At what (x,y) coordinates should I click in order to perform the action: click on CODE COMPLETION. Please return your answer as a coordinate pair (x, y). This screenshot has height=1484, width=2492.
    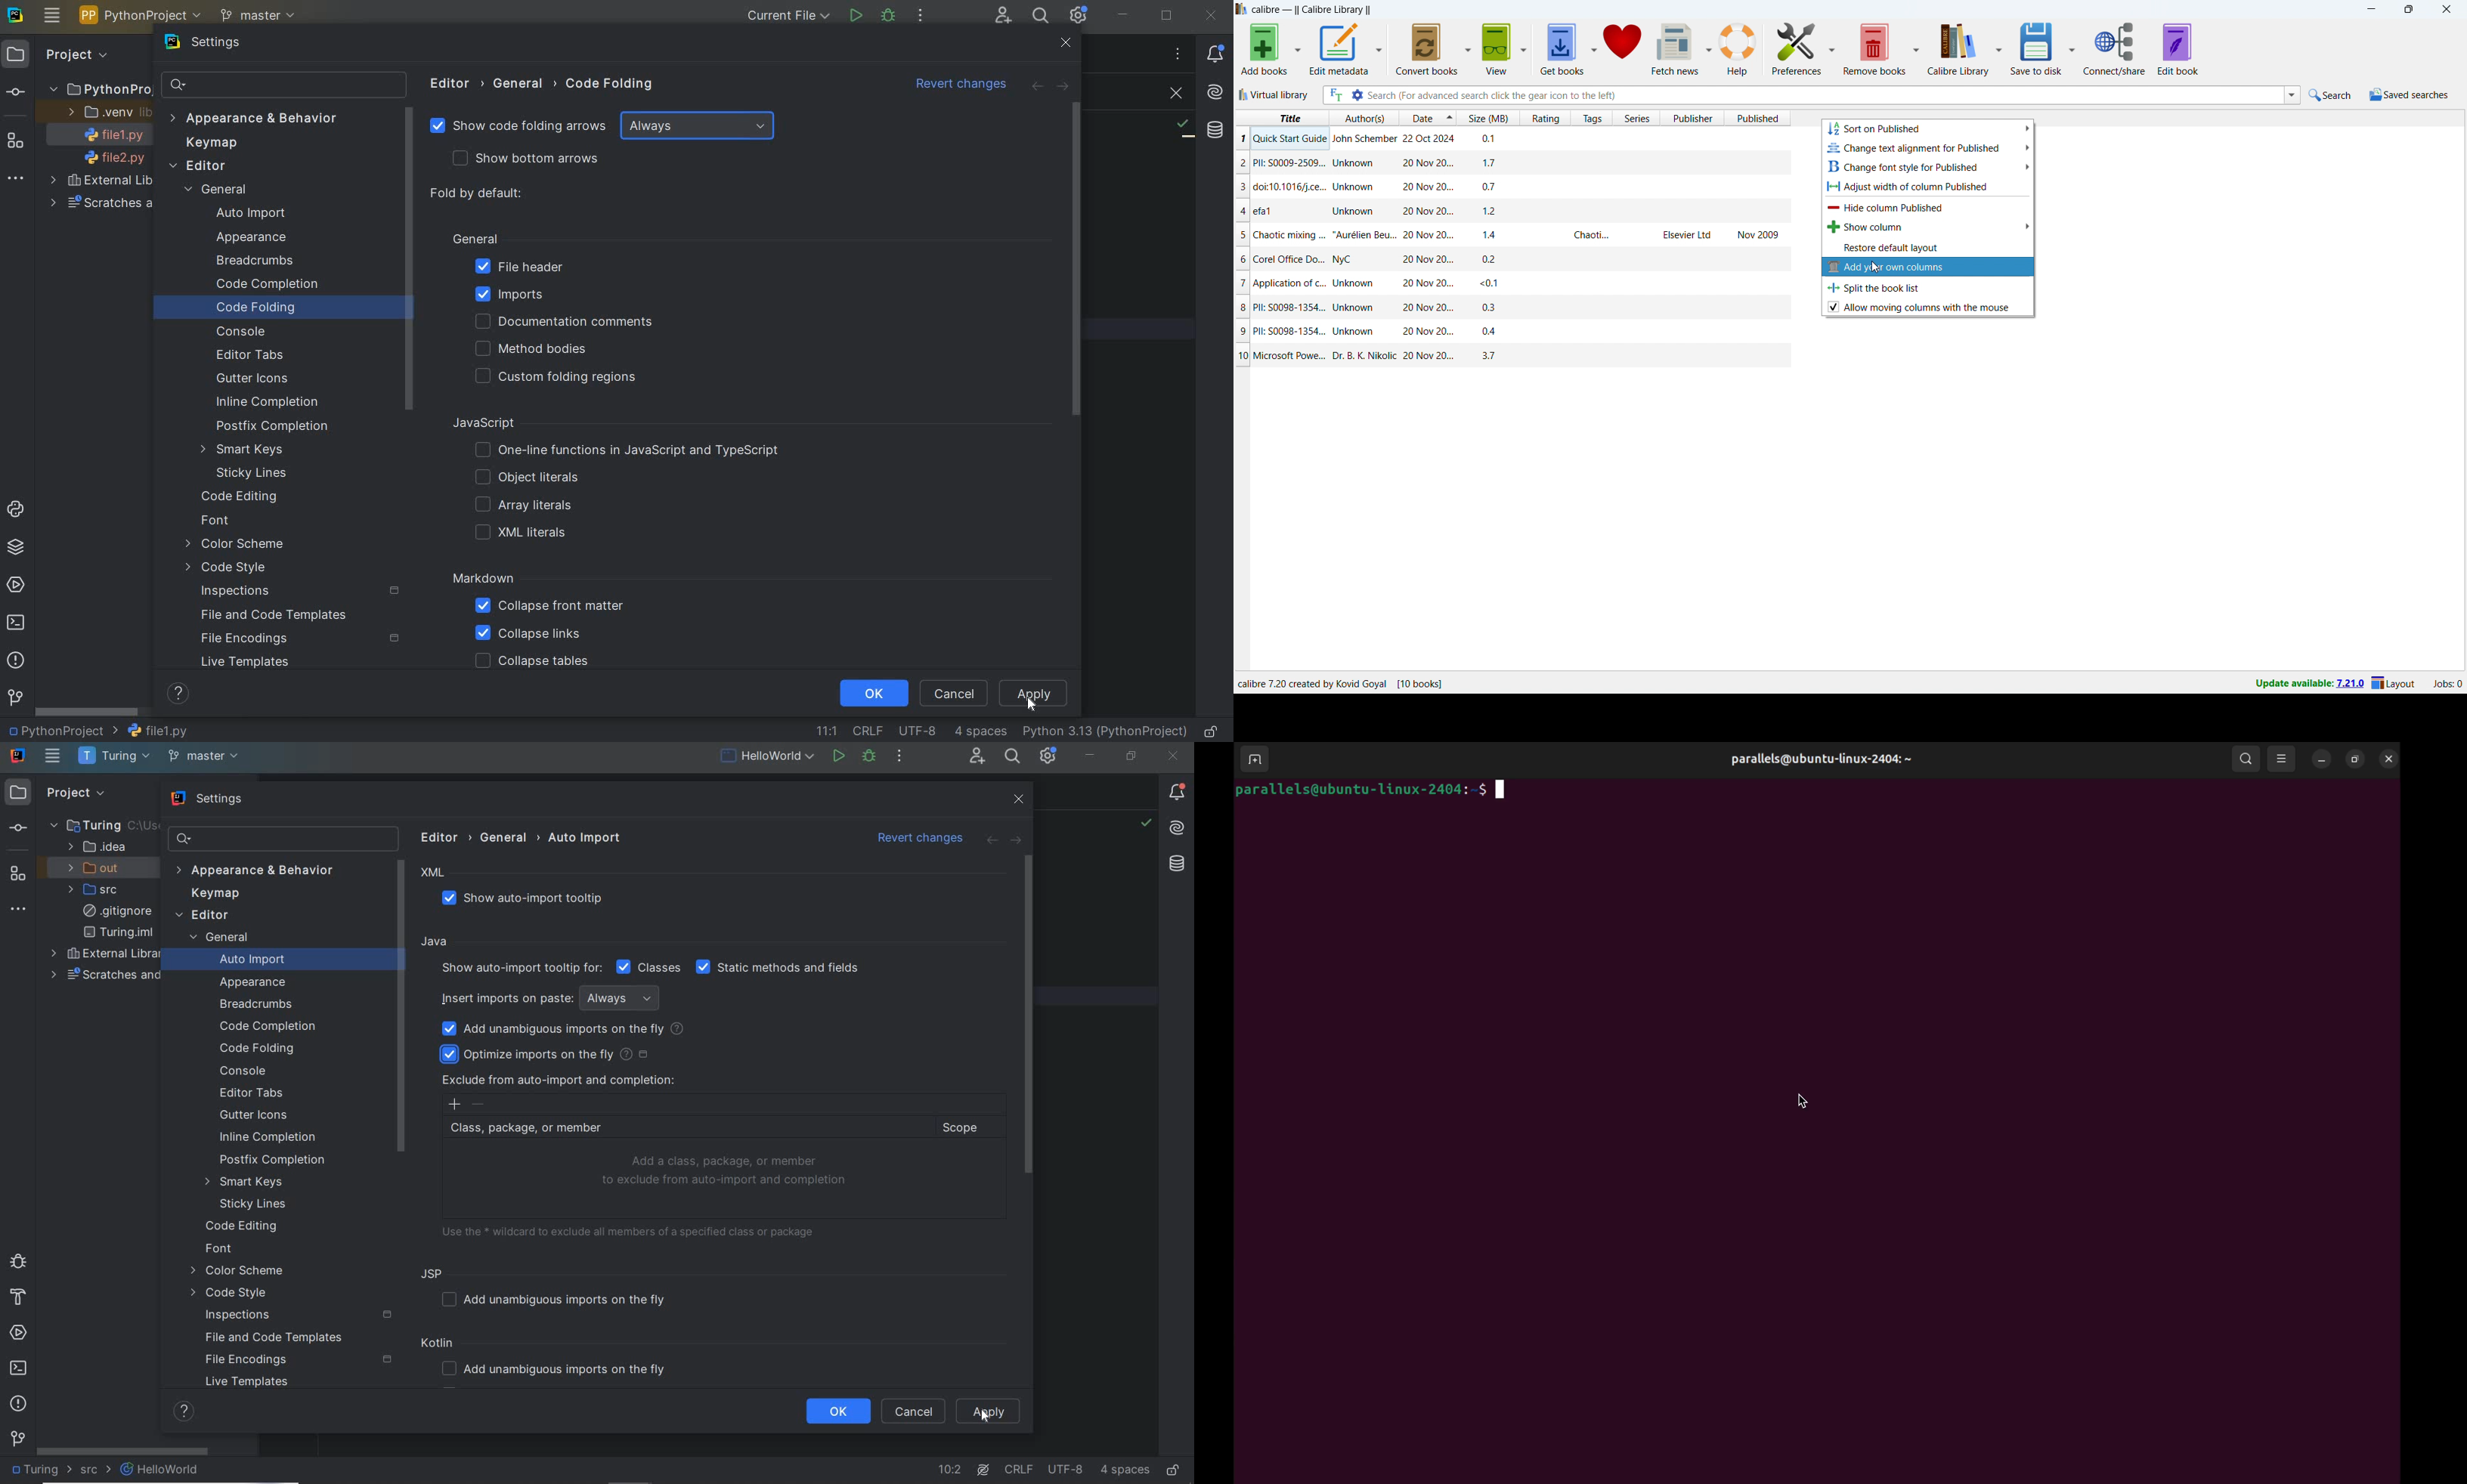
    Looking at the image, I should click on (266, 1025).